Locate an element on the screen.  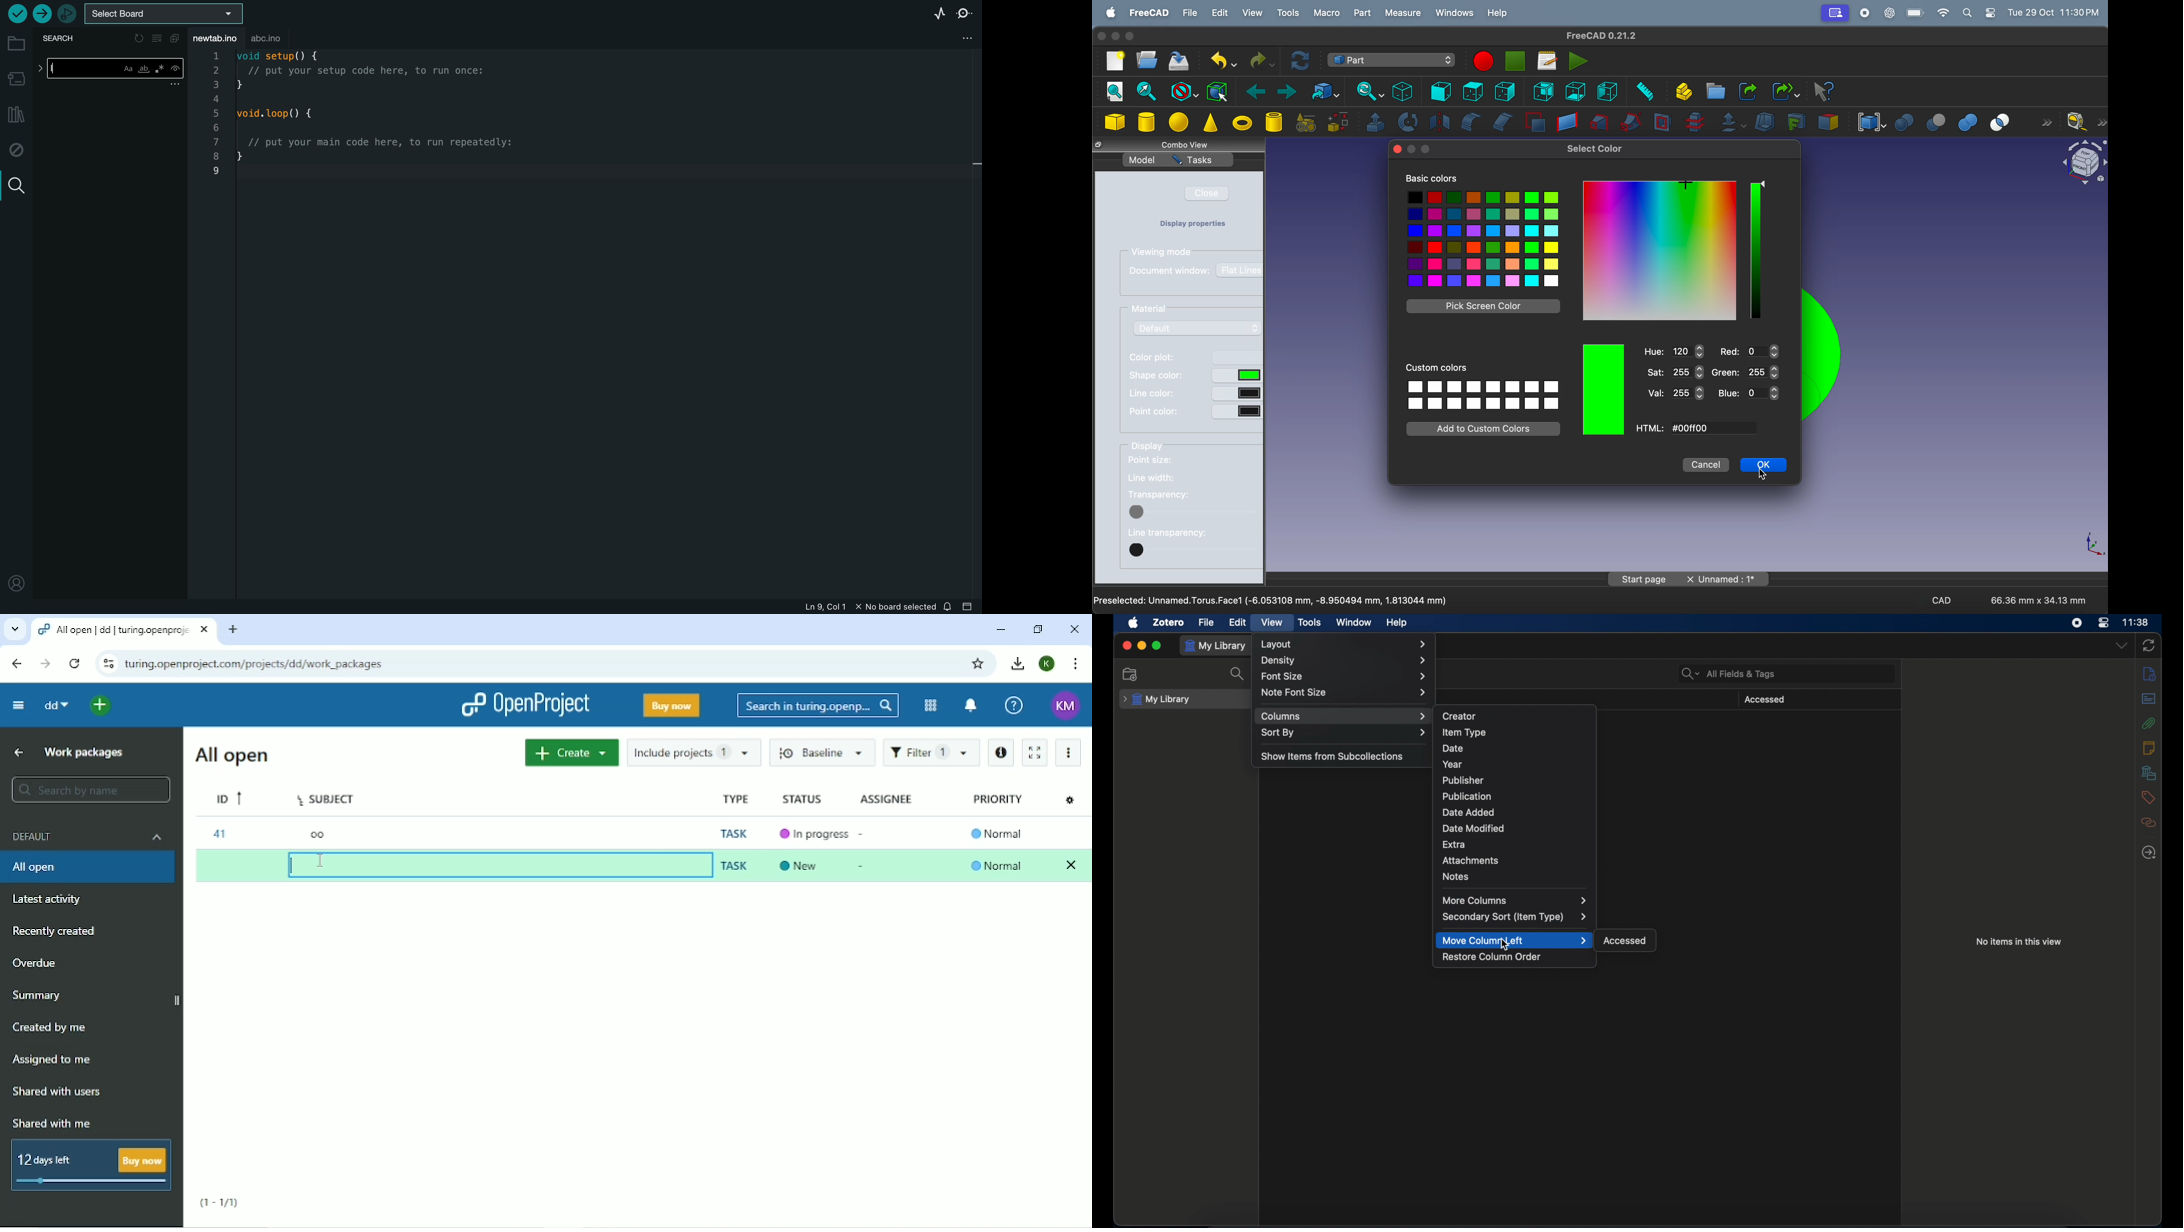
forward is located at coordinates (2046, 121).